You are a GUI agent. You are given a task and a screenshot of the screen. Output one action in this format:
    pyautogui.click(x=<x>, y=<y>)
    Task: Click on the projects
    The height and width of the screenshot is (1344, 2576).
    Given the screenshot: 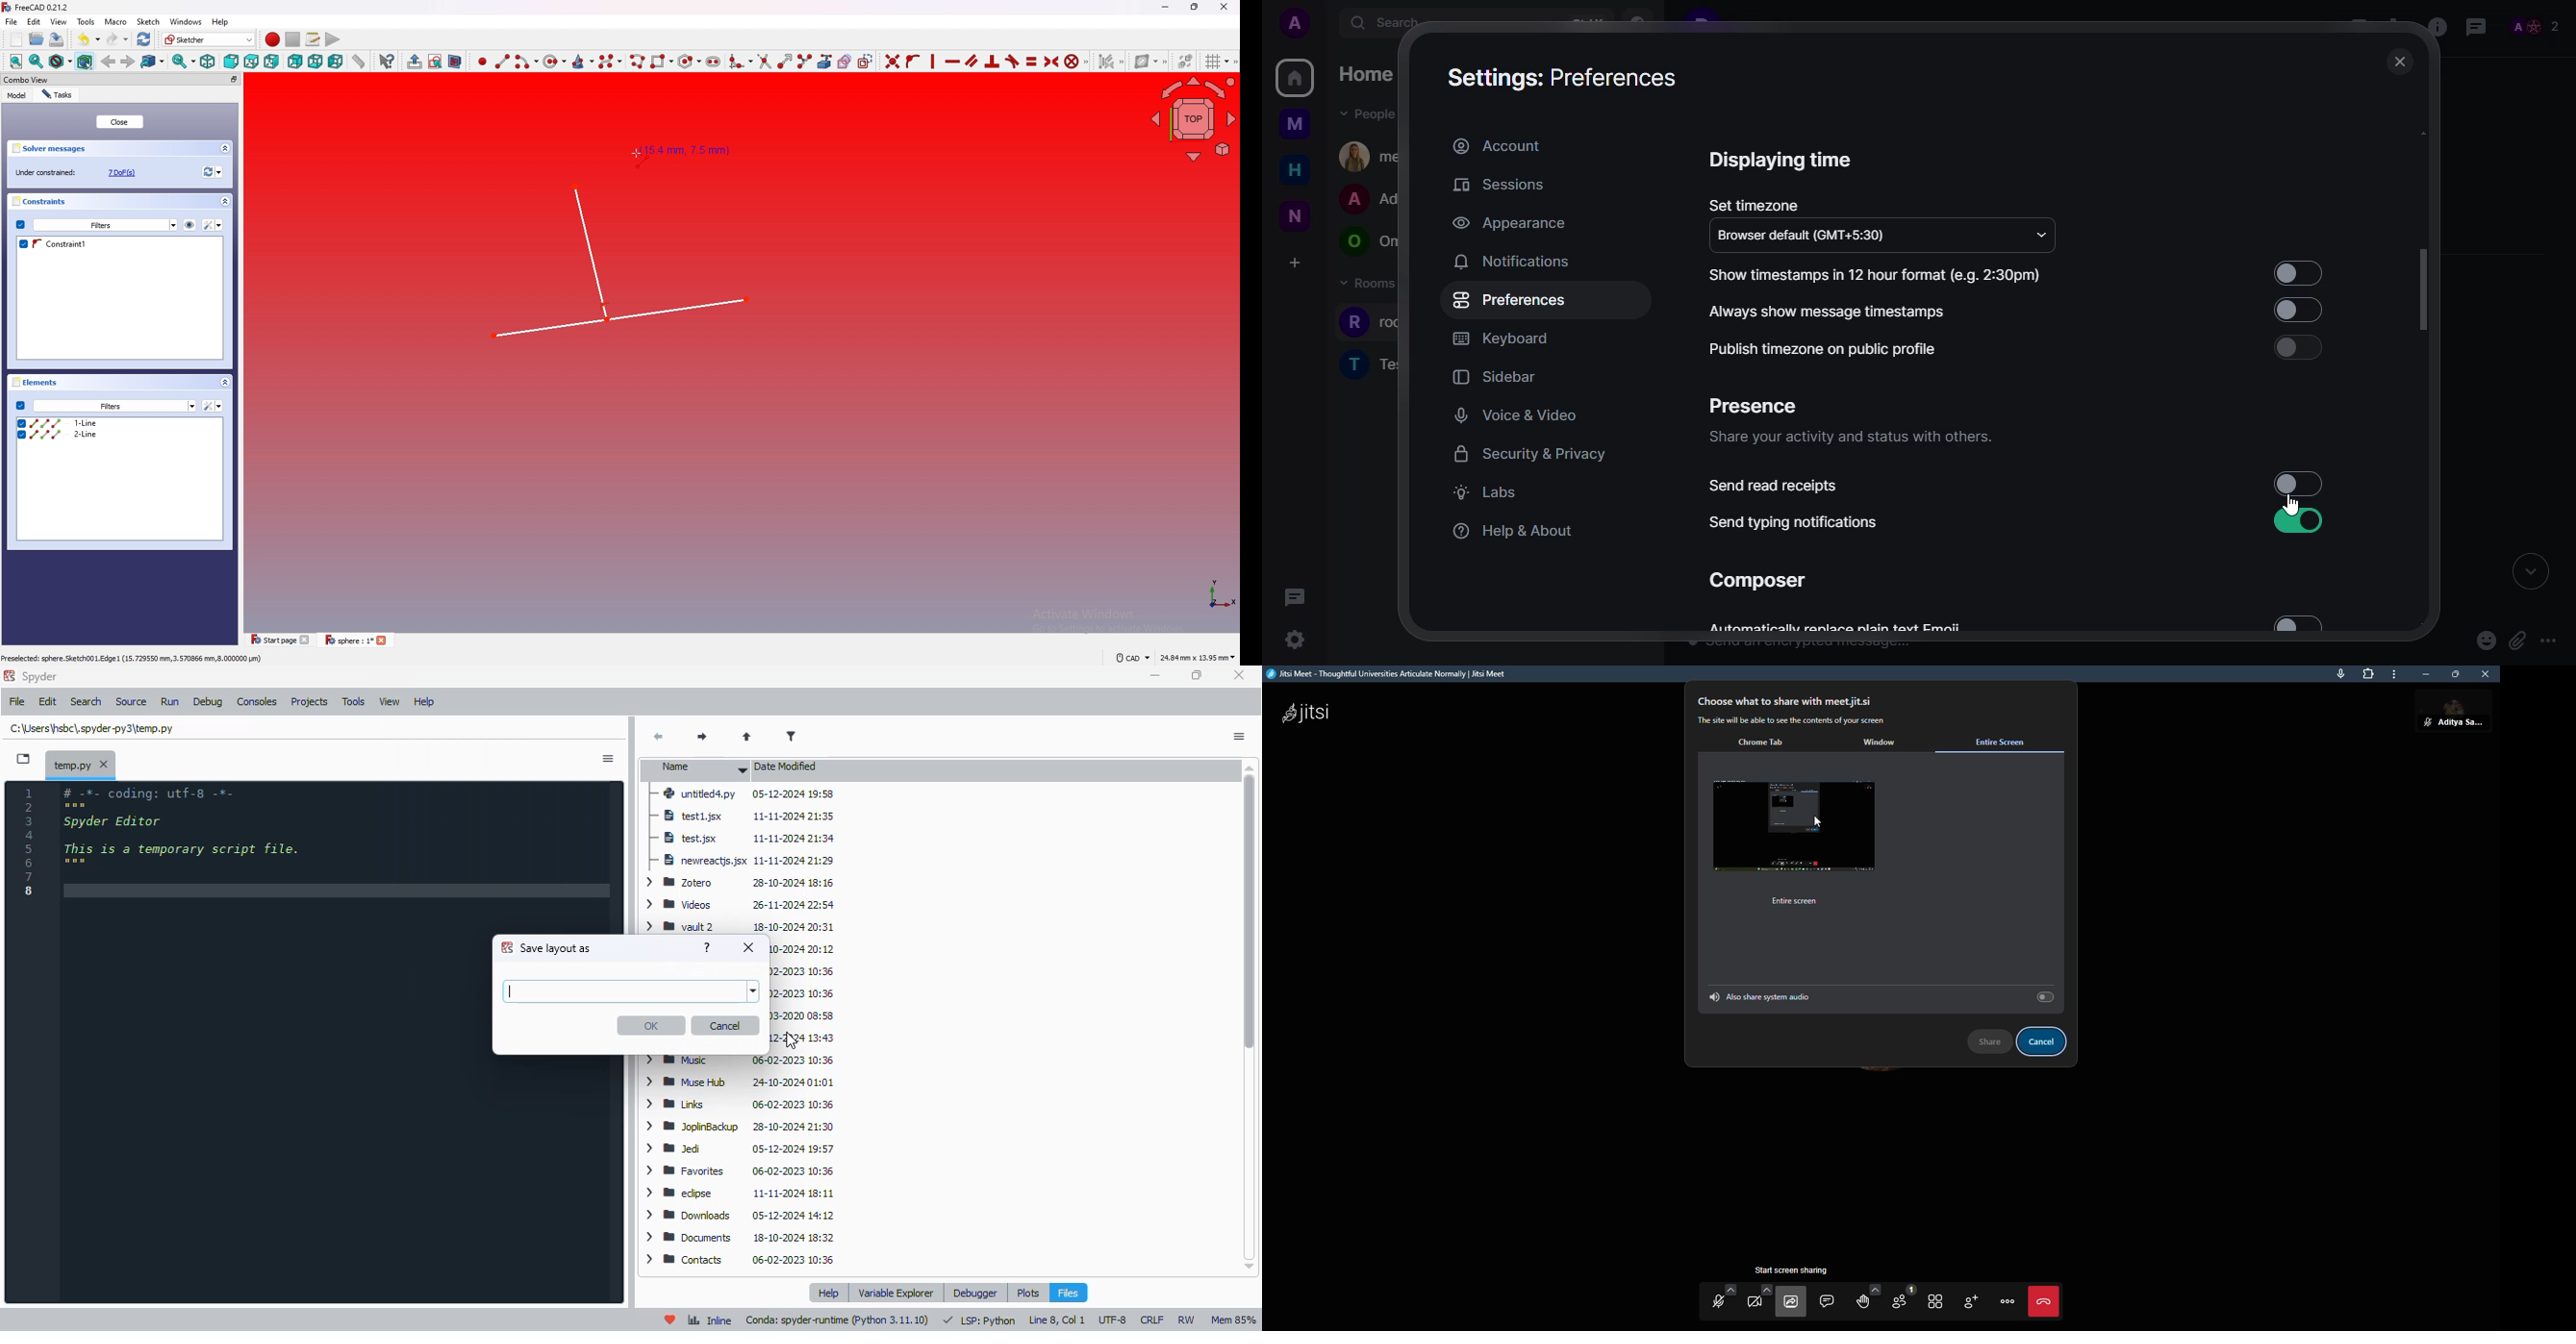 What is the action you would take?
    pyautogui.click(x=312, y=702)
    